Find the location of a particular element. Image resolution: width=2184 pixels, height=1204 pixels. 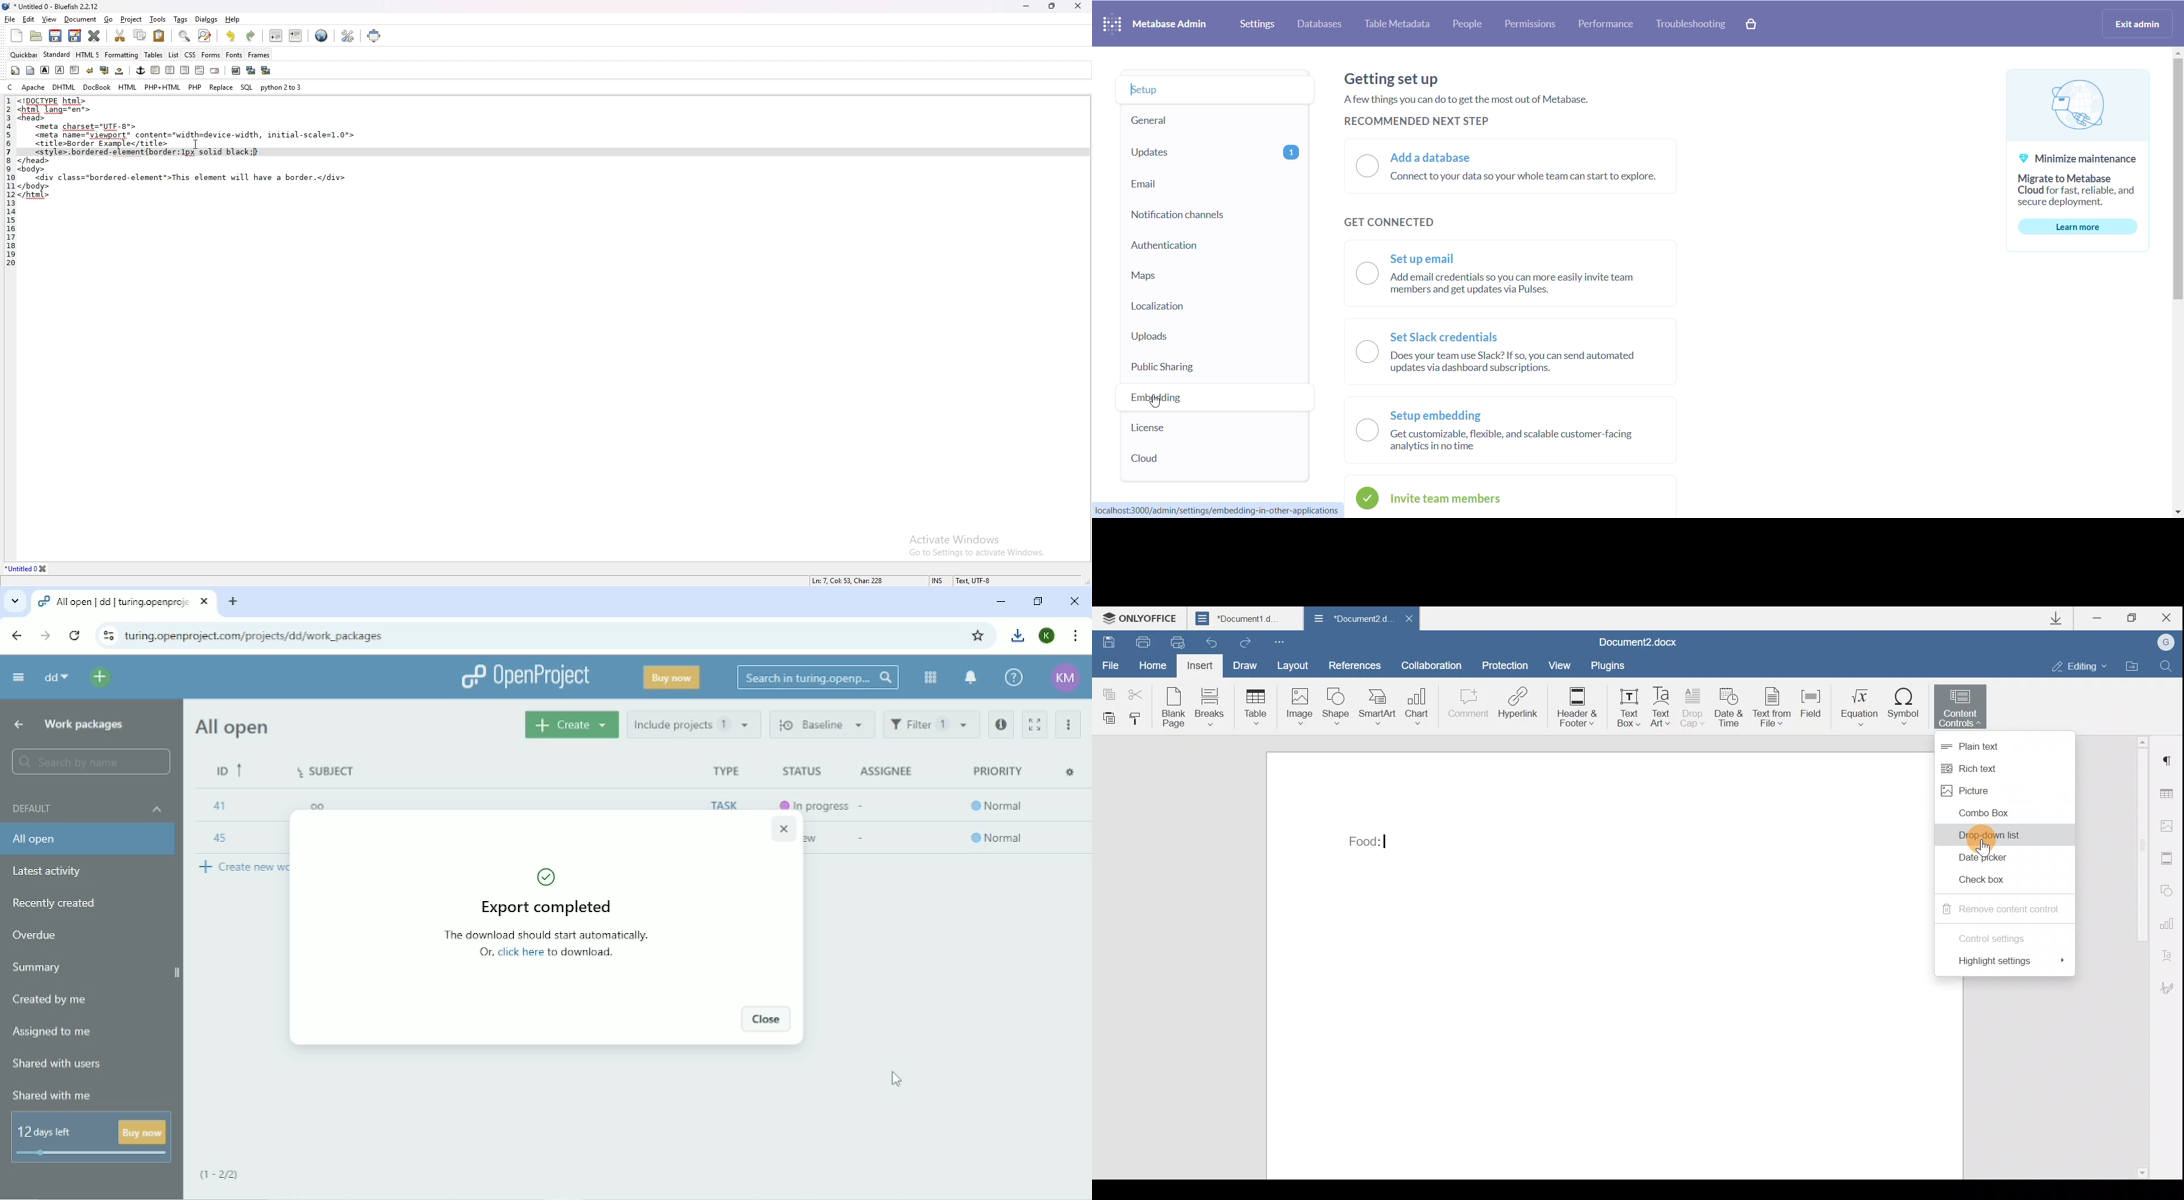

logo is located at coordinates (1112, 22).